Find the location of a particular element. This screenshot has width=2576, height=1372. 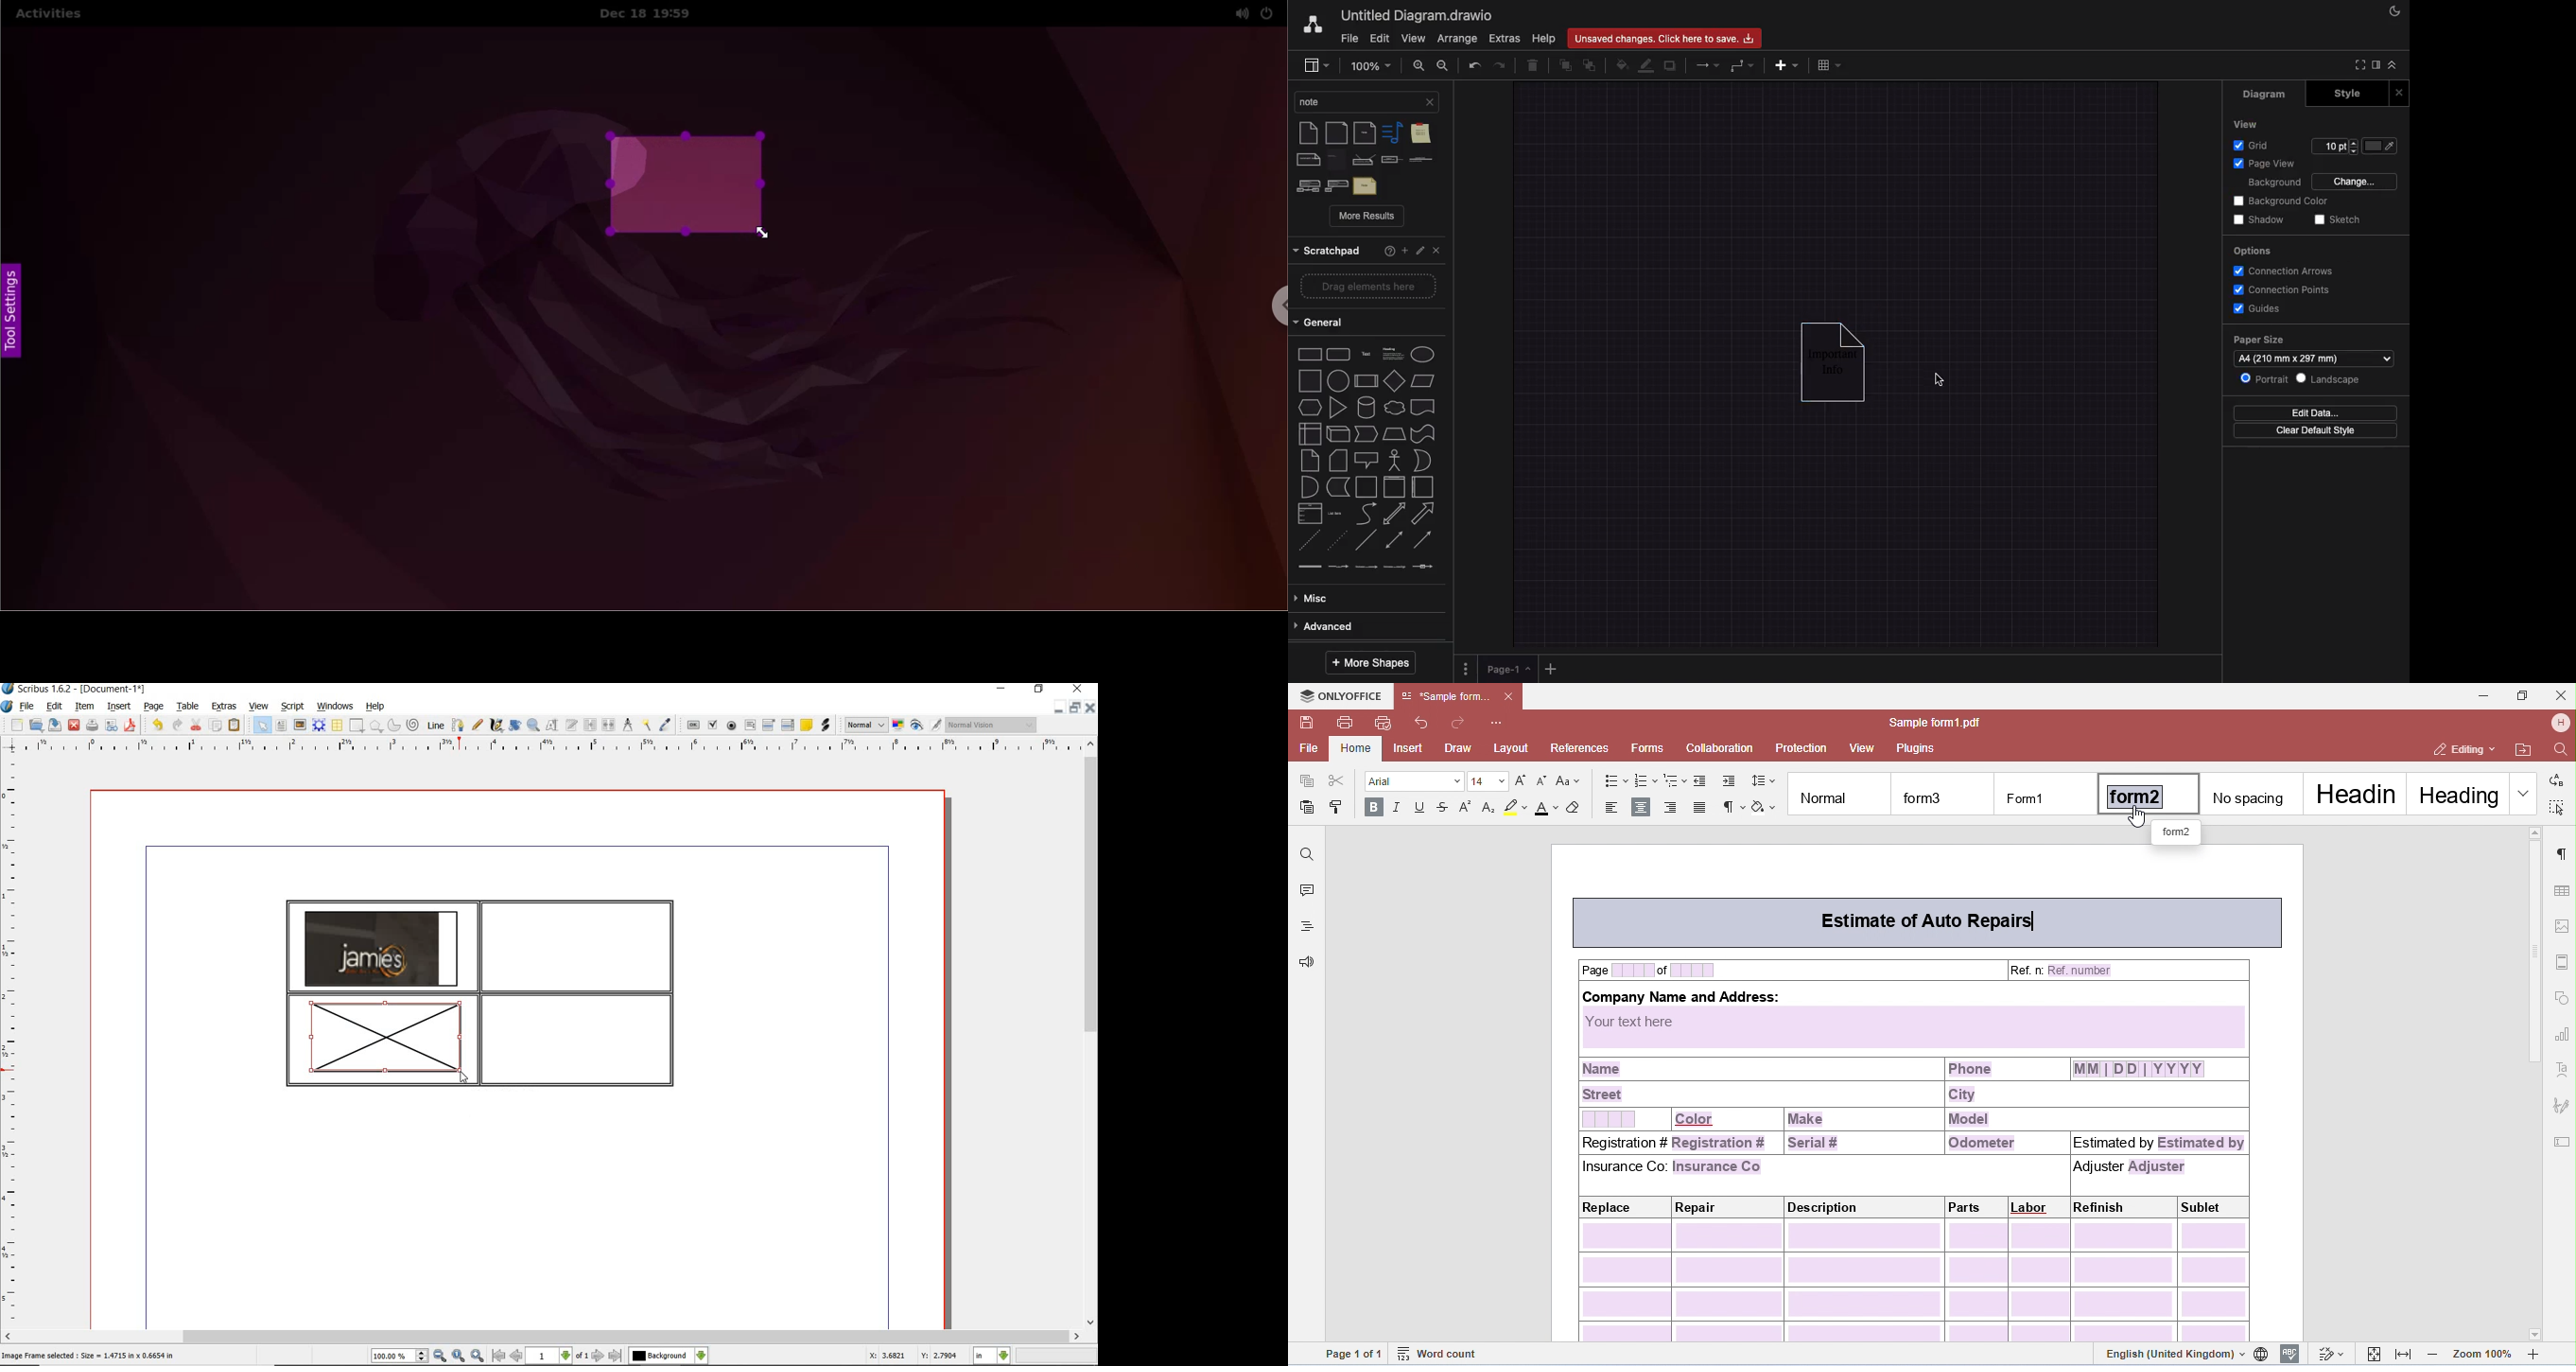

Sidebar is located at coordinates (2379, 66).